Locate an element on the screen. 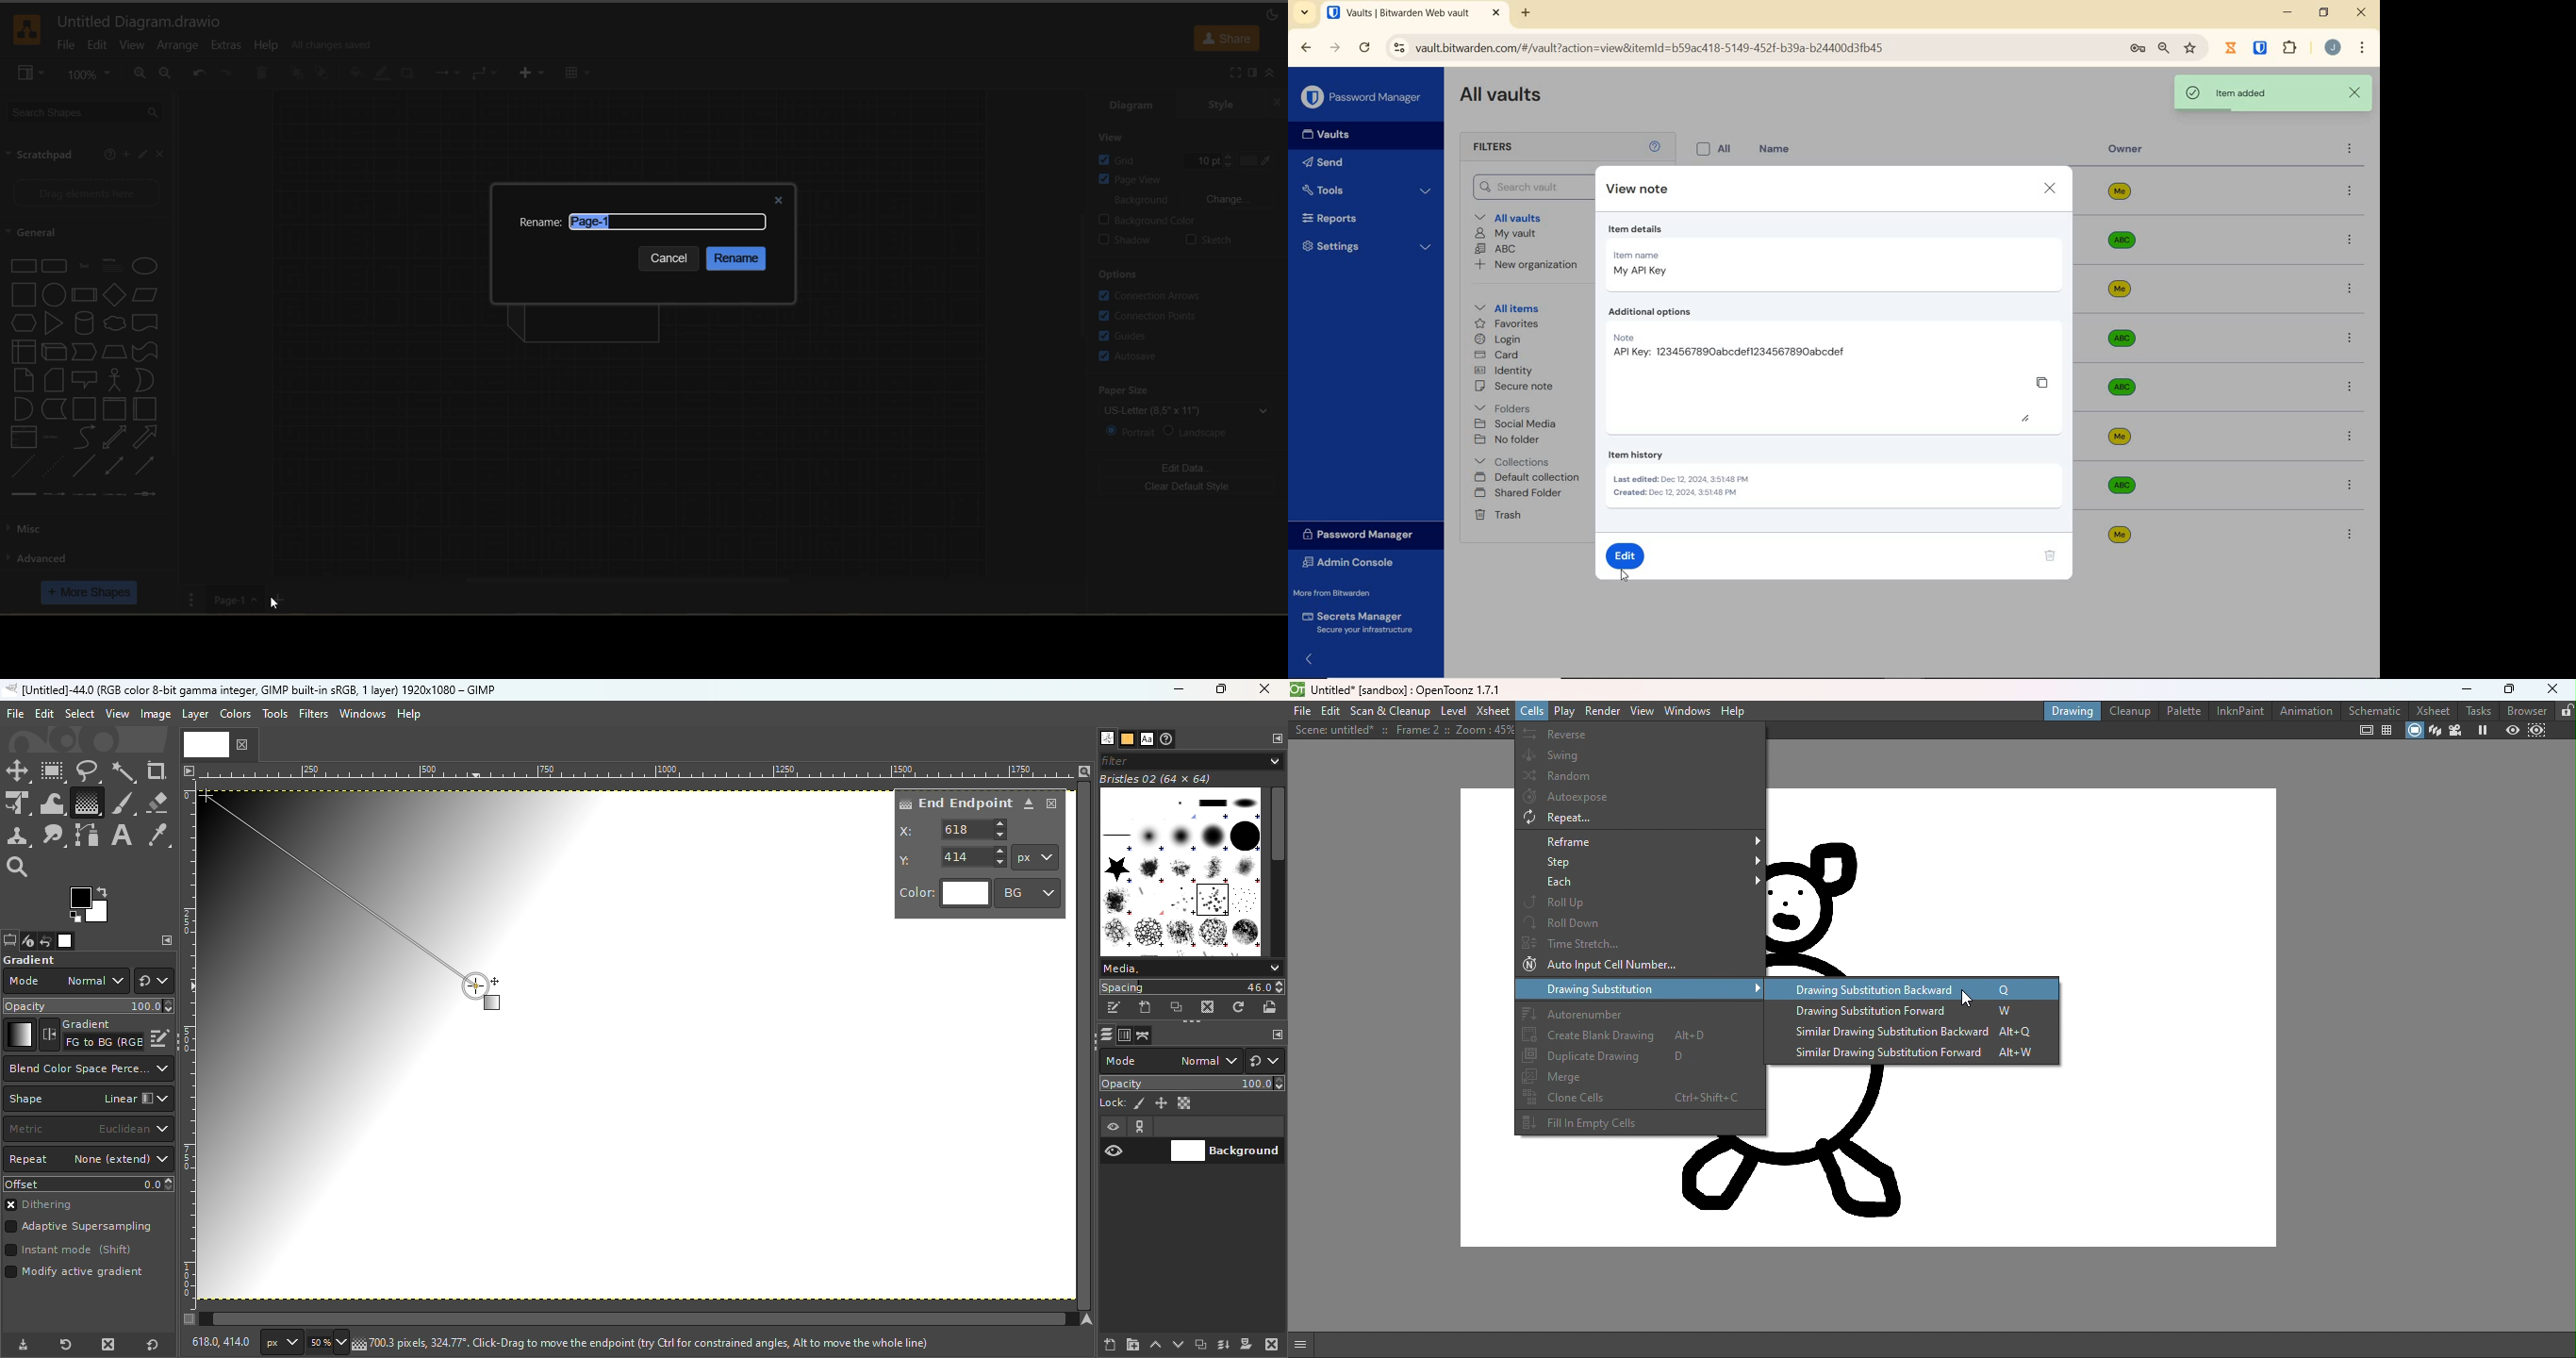 This screenshot has width=2576, height=1372. background color is located at coordinates (1193, 217).